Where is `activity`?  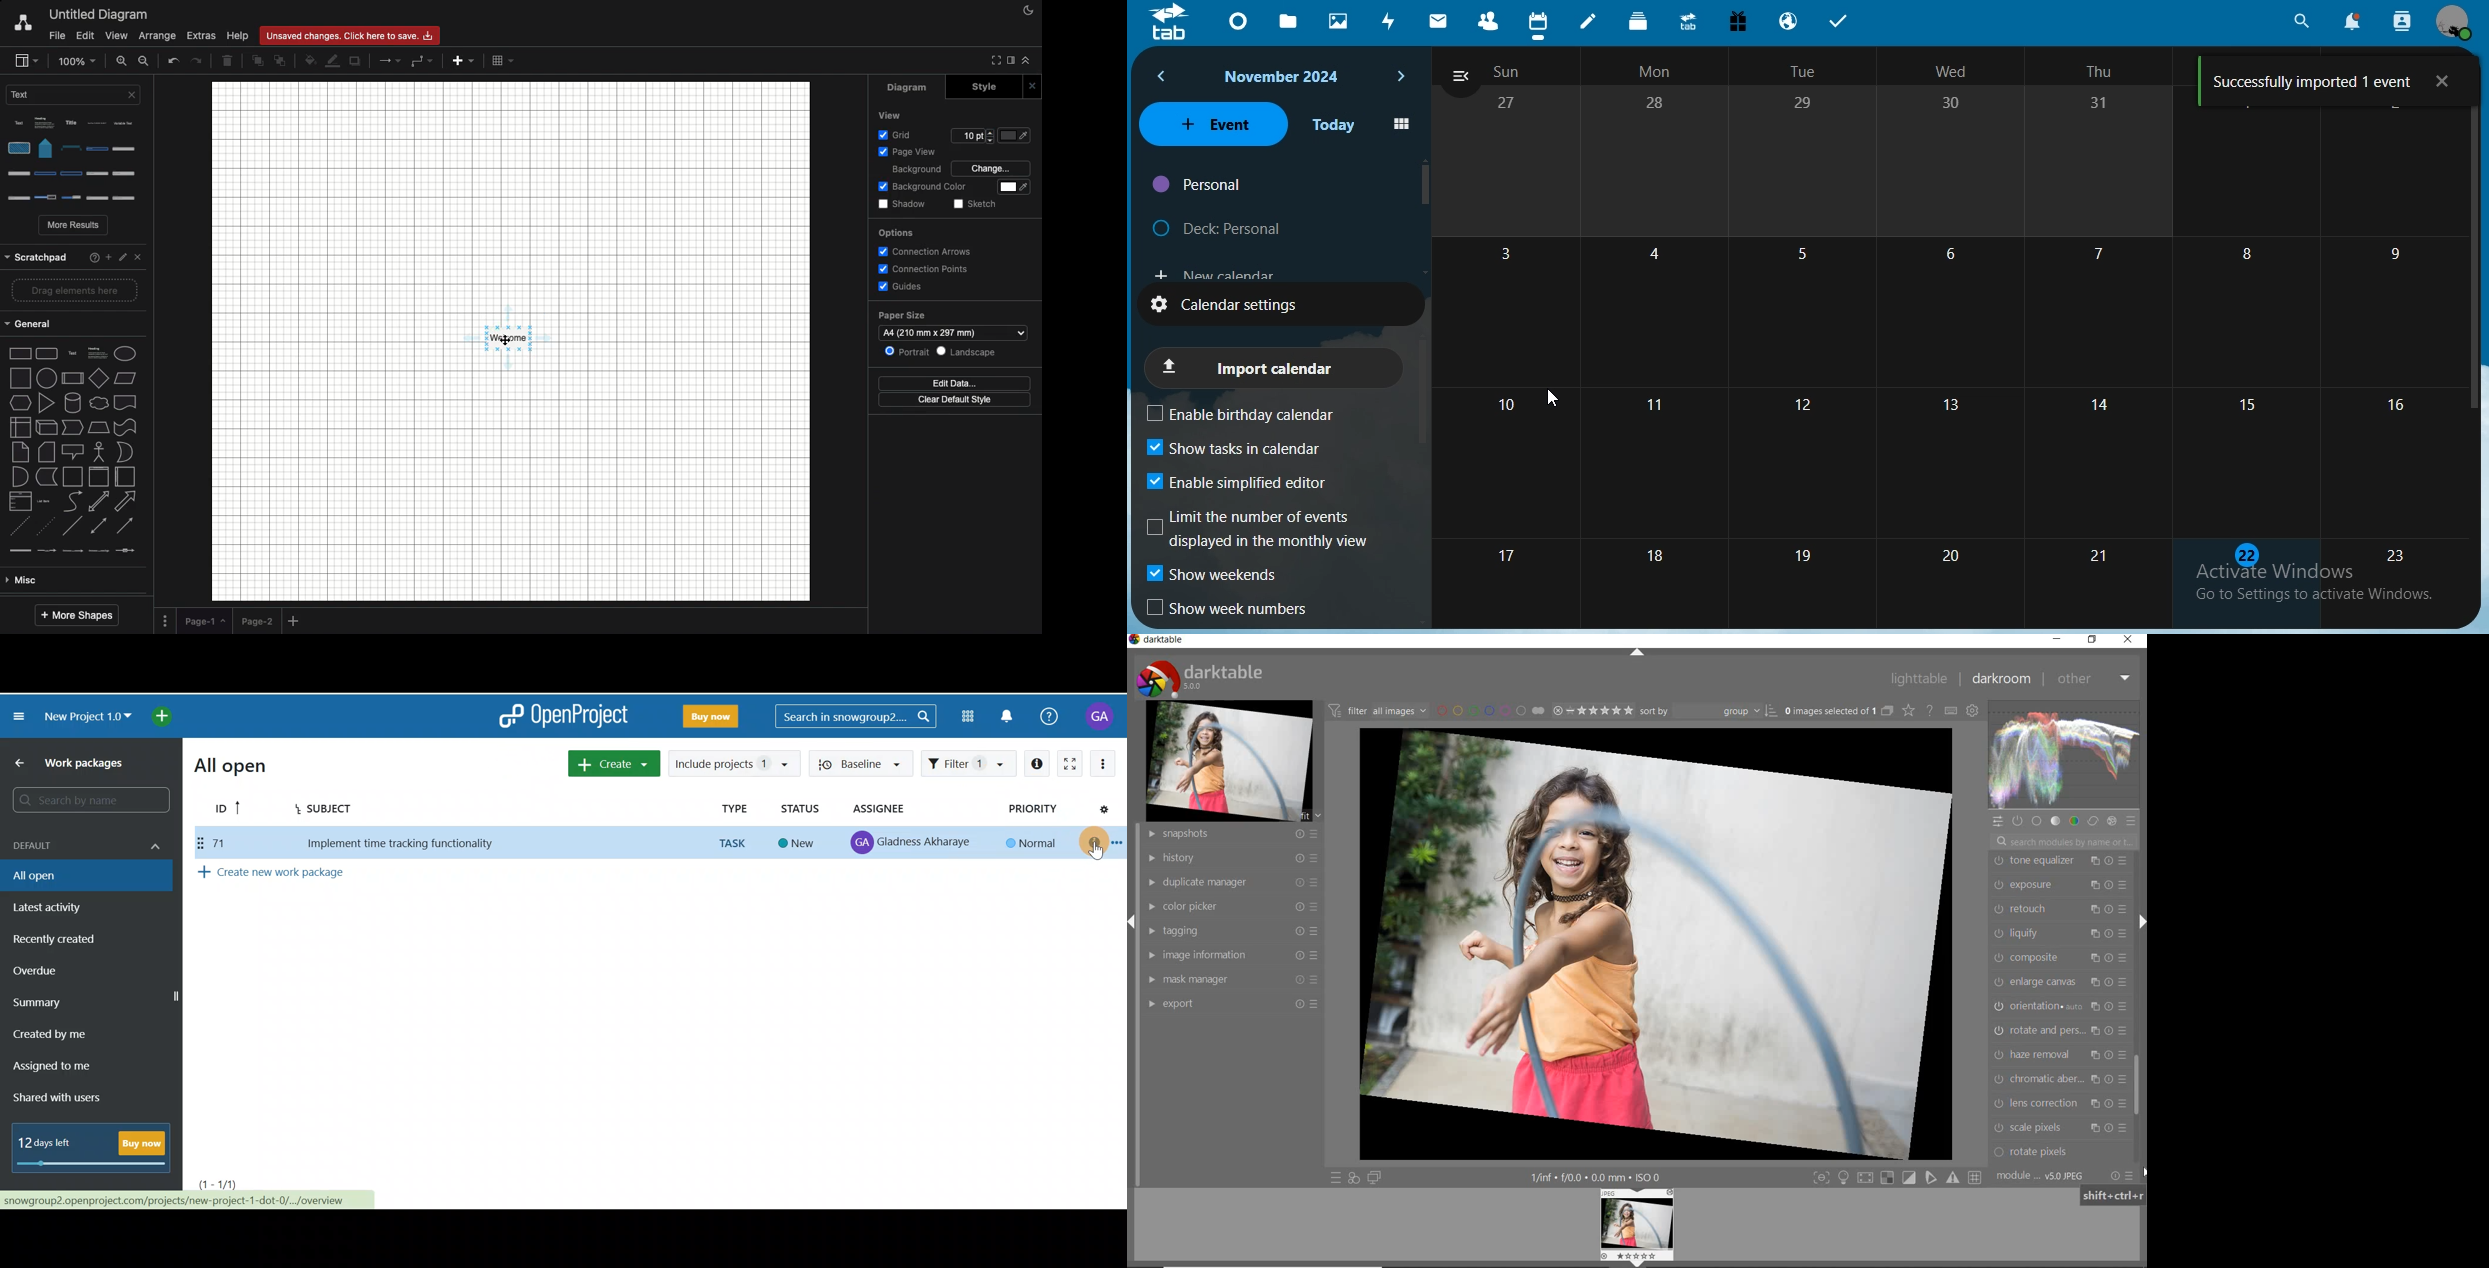
activity is located at coordinates (1391, 24).